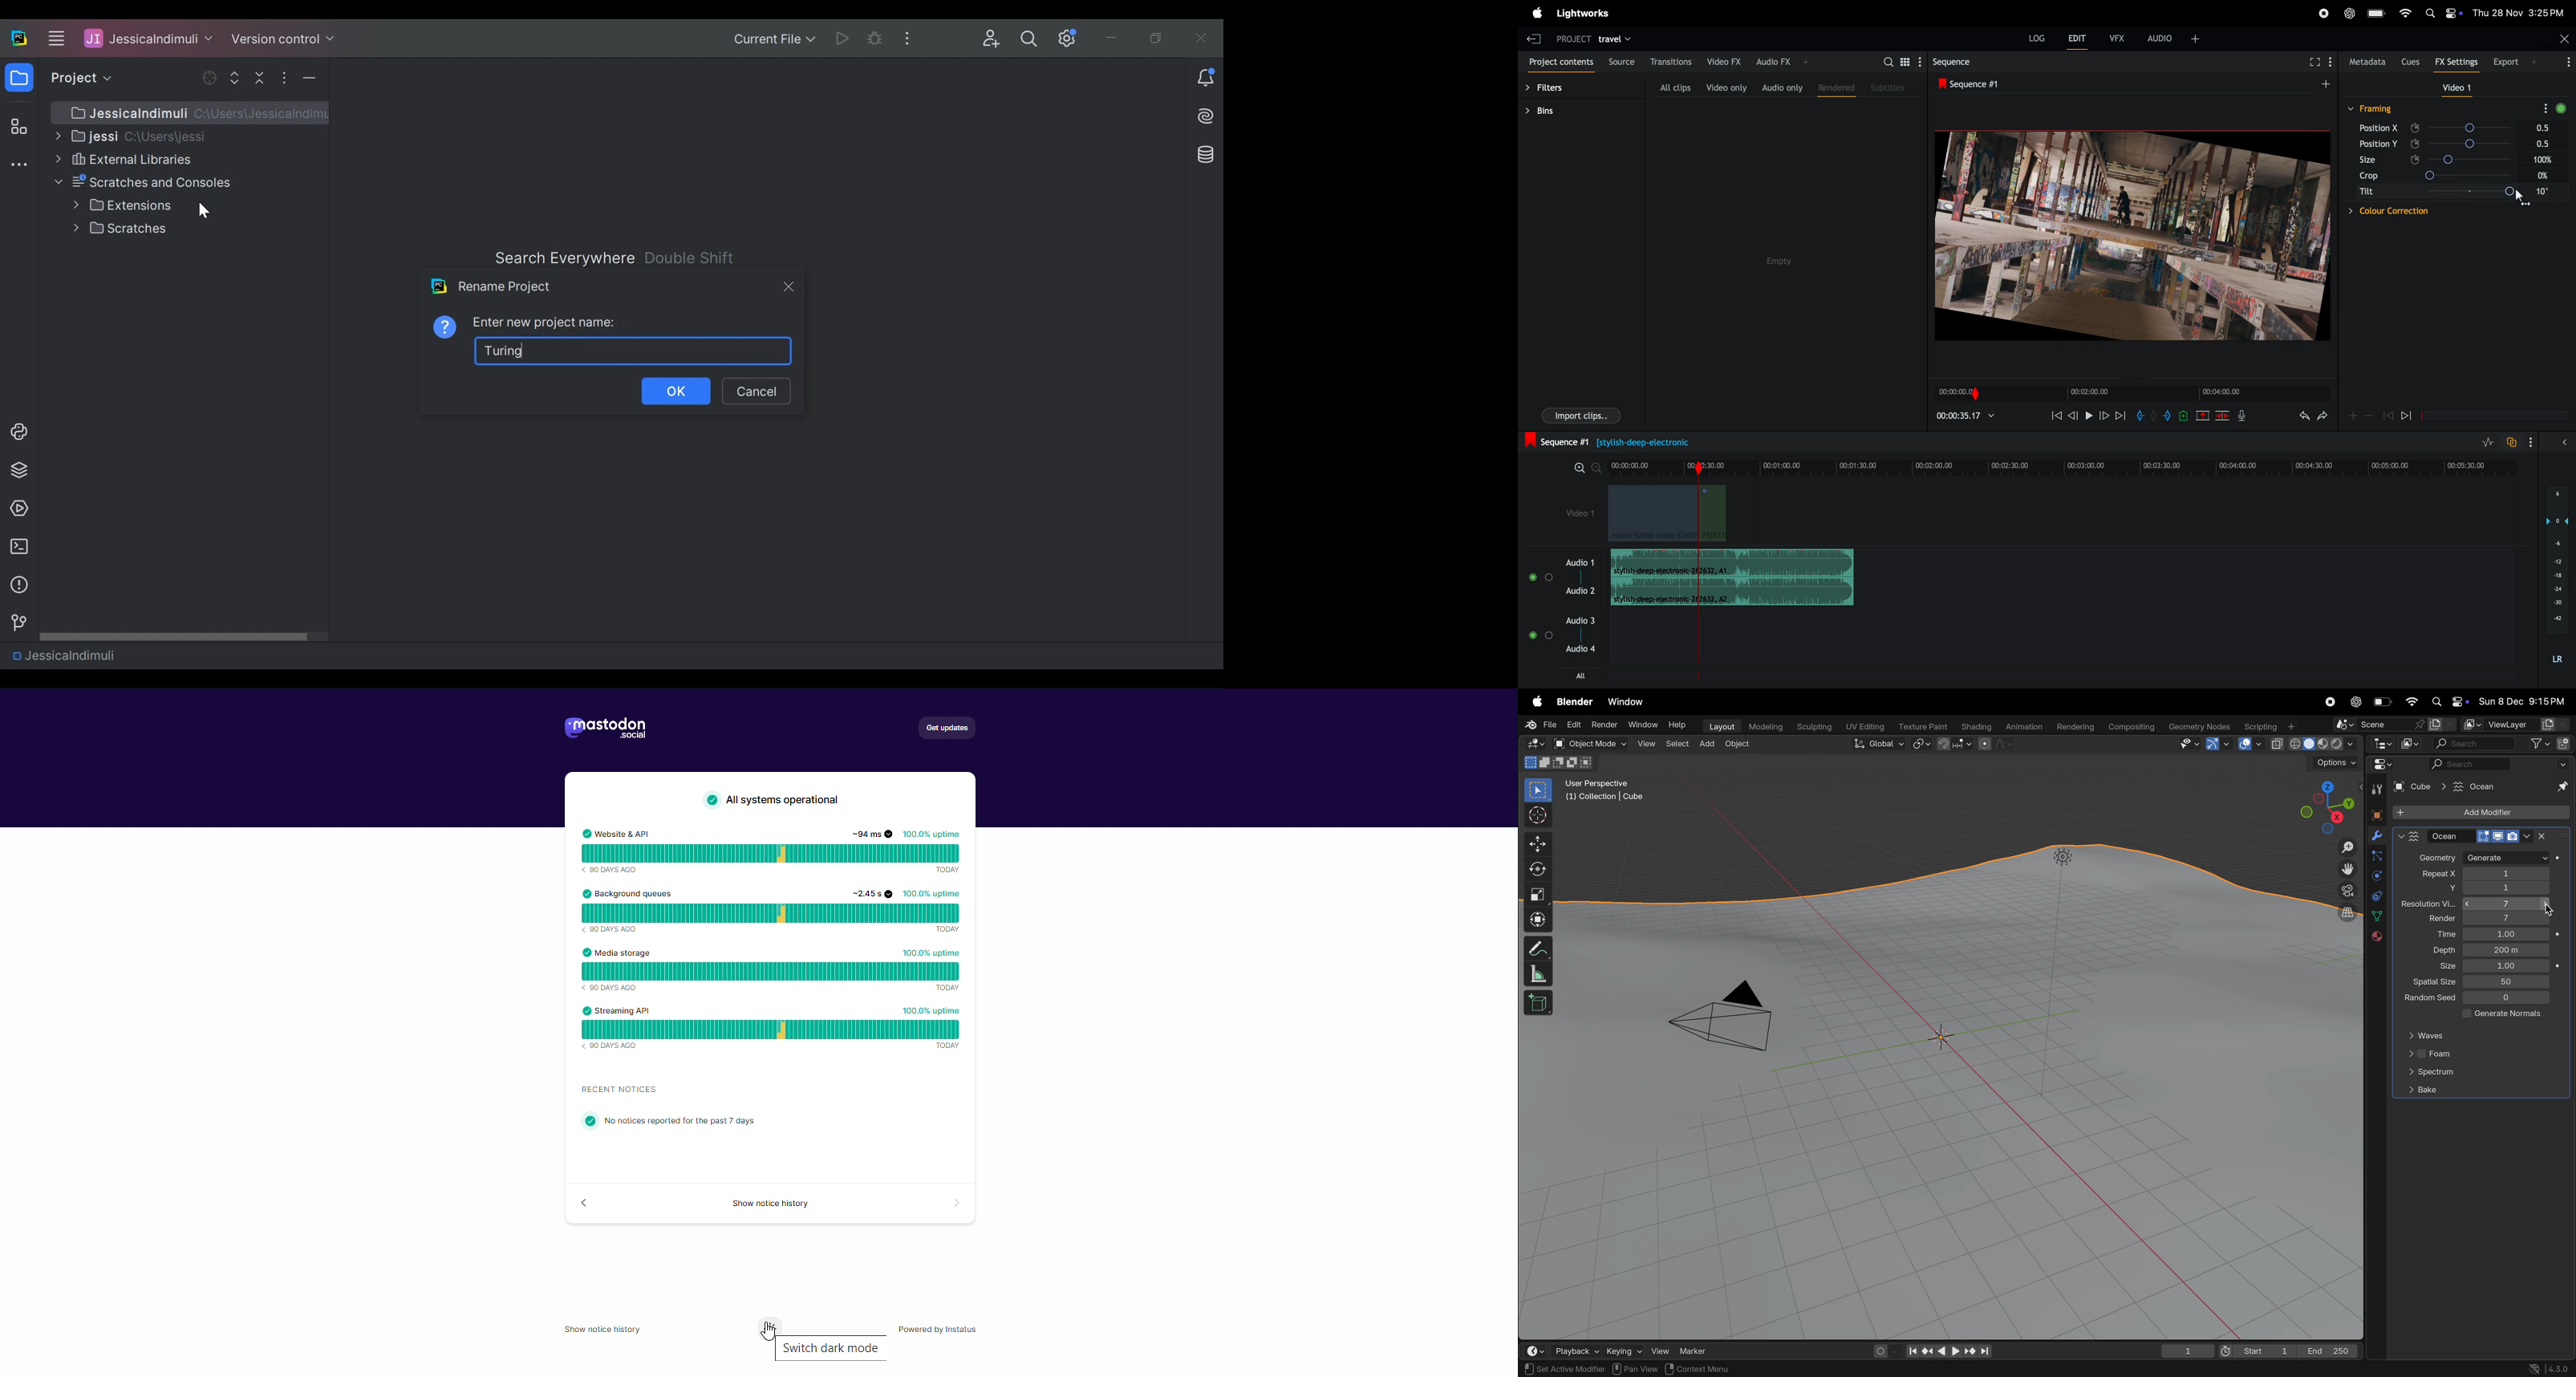 This screenshot has width=2576, height=1400. Describe the element at coordinates (2255, 1350) in the screenshot. I see `Start 1` at that location.